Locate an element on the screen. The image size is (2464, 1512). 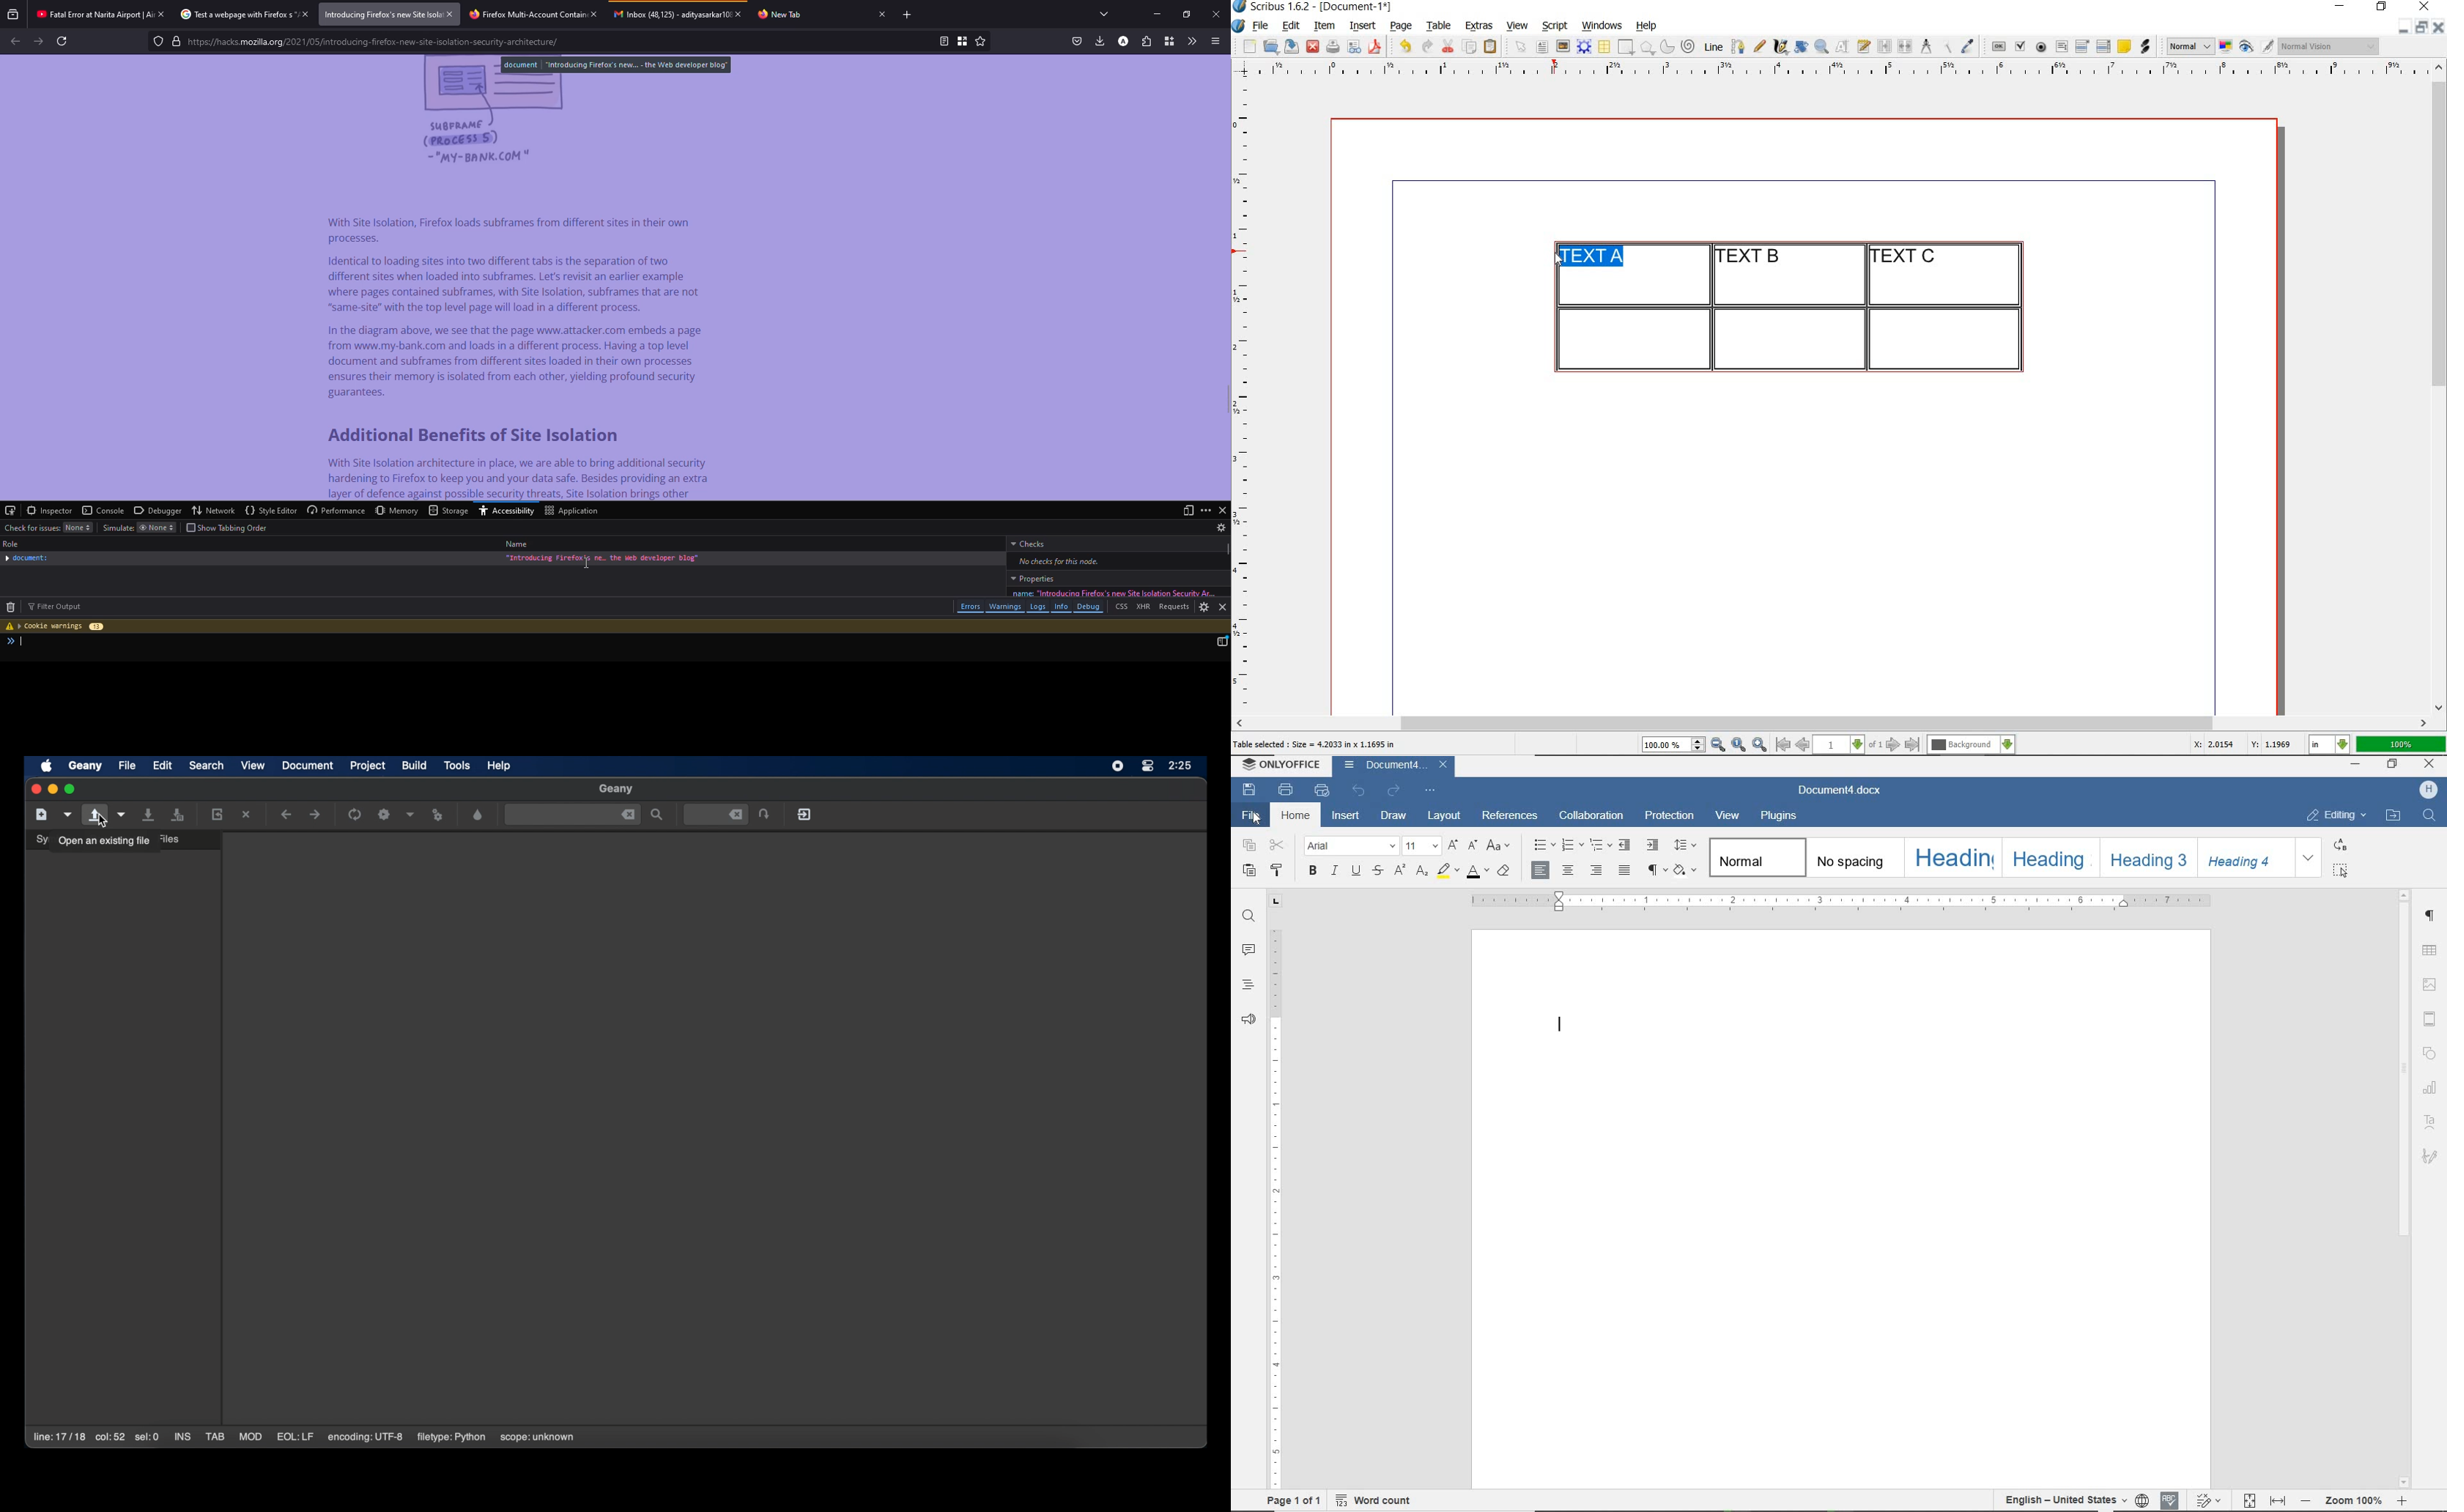
decrement font size is located at coordinates (1473, 847).